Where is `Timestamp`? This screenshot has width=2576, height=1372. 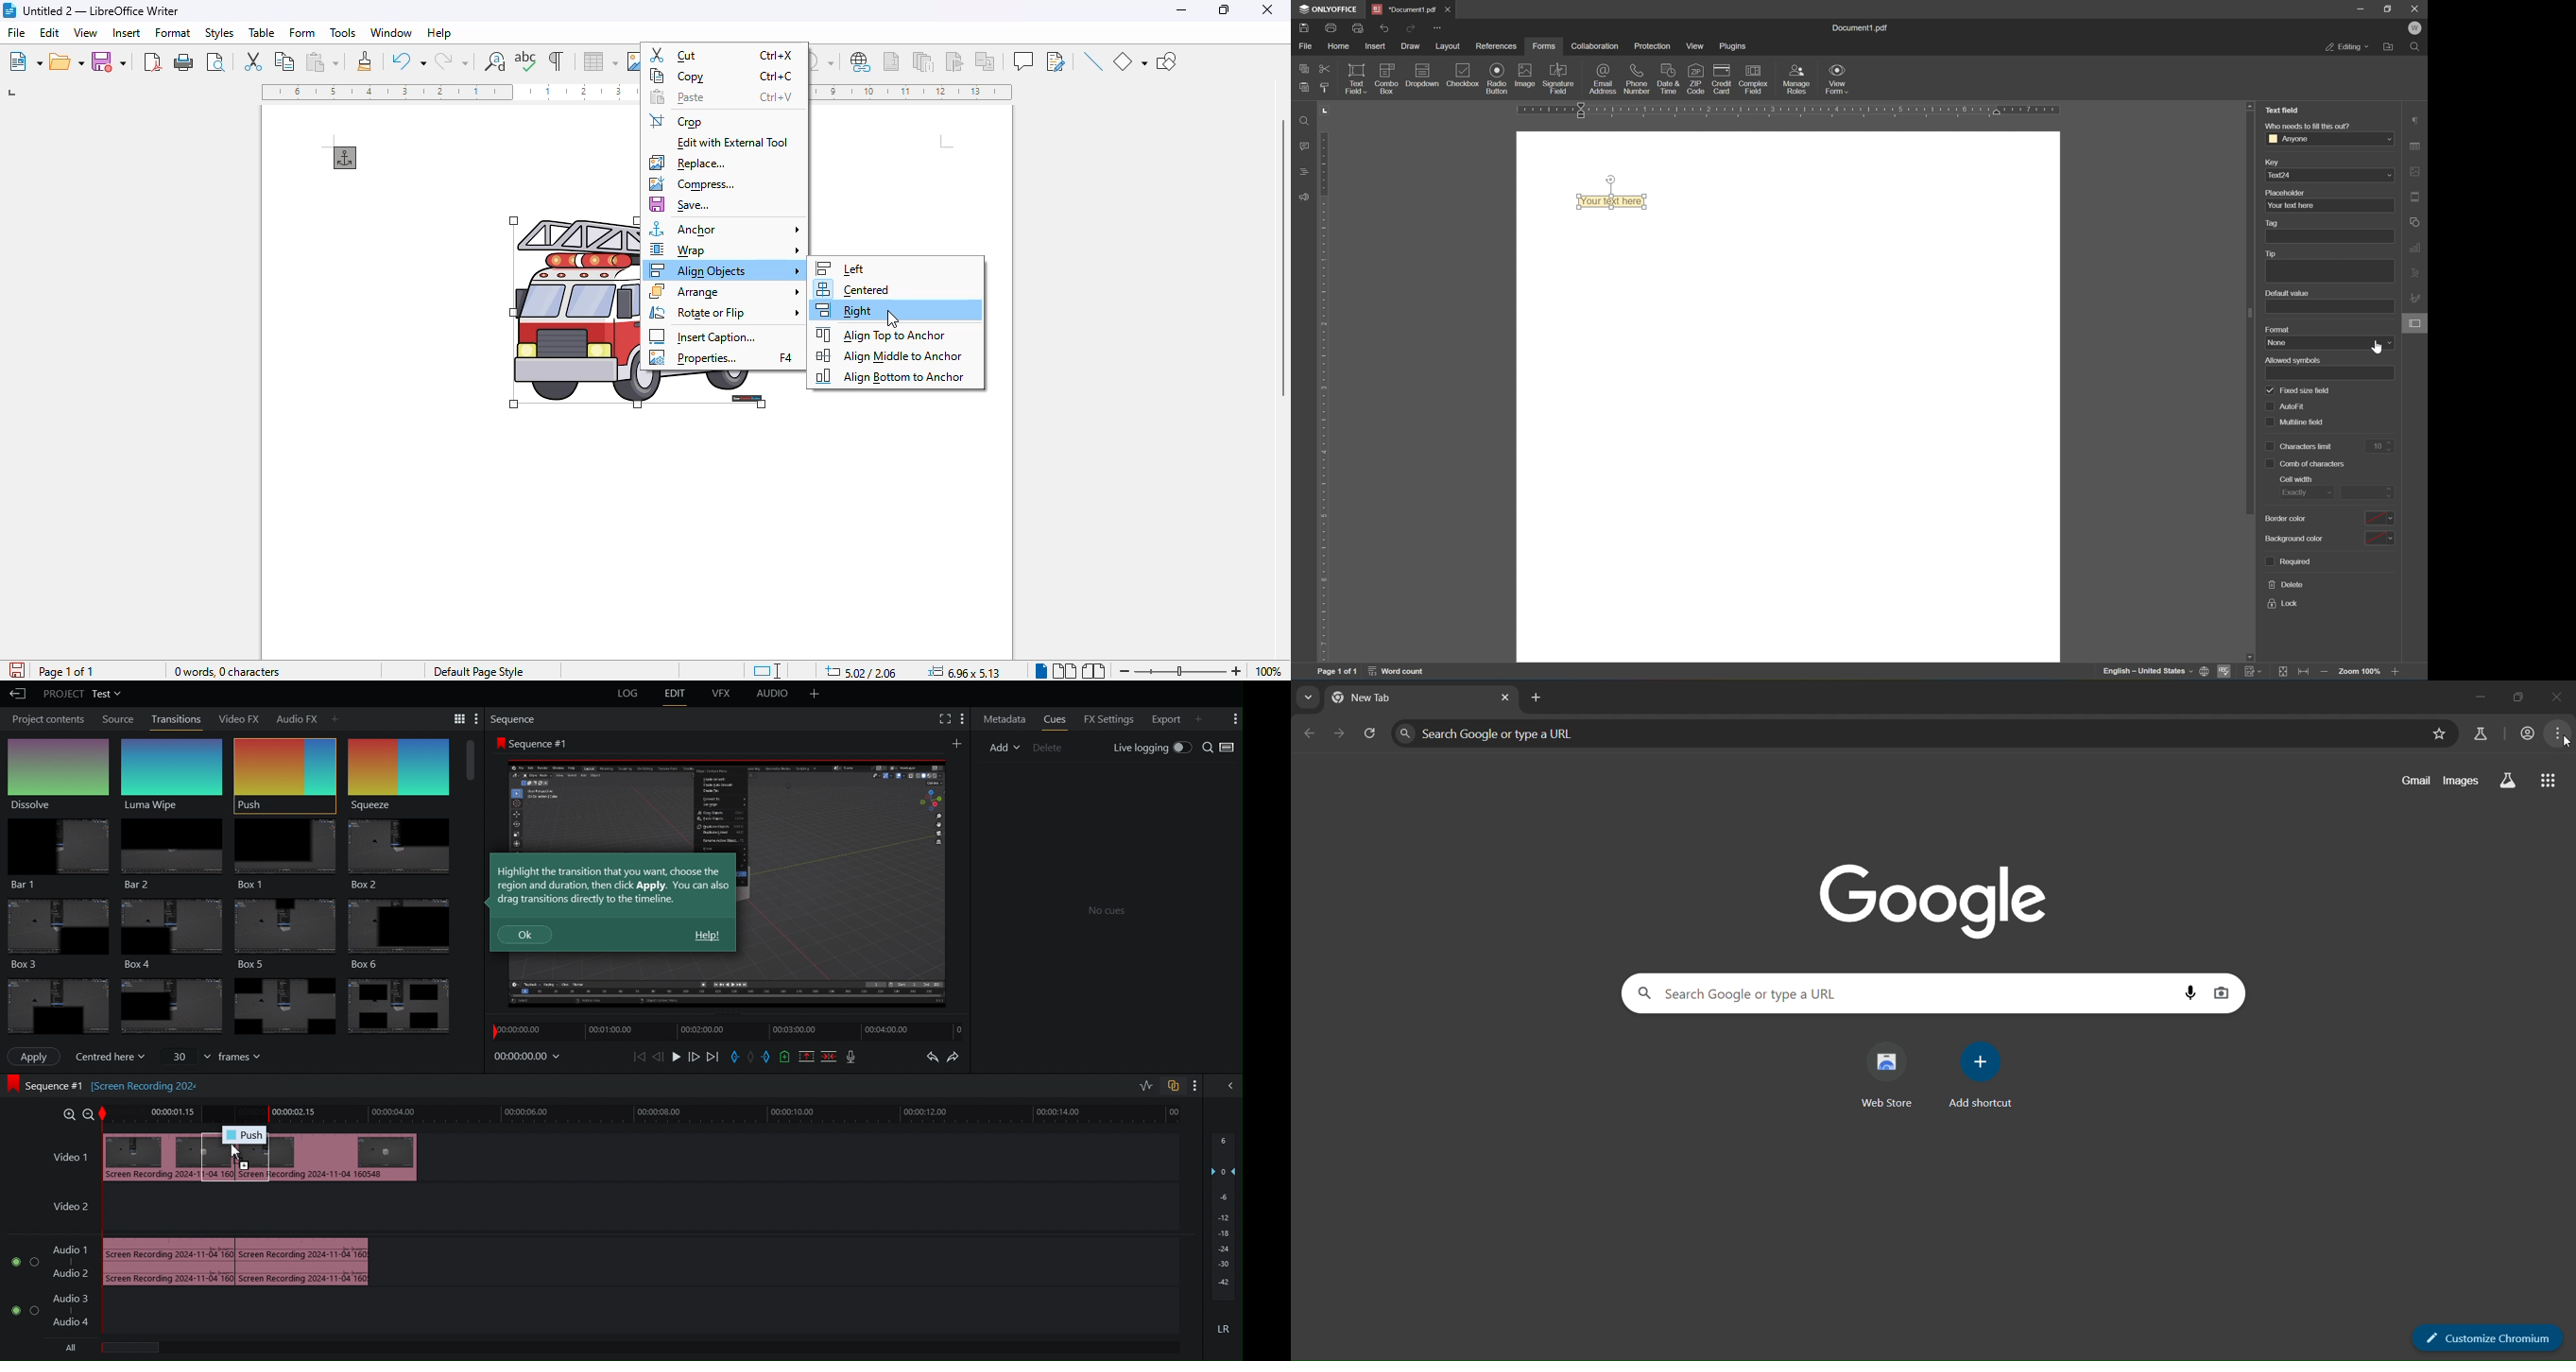 Timestamp is located at coordinates (527, 1056).